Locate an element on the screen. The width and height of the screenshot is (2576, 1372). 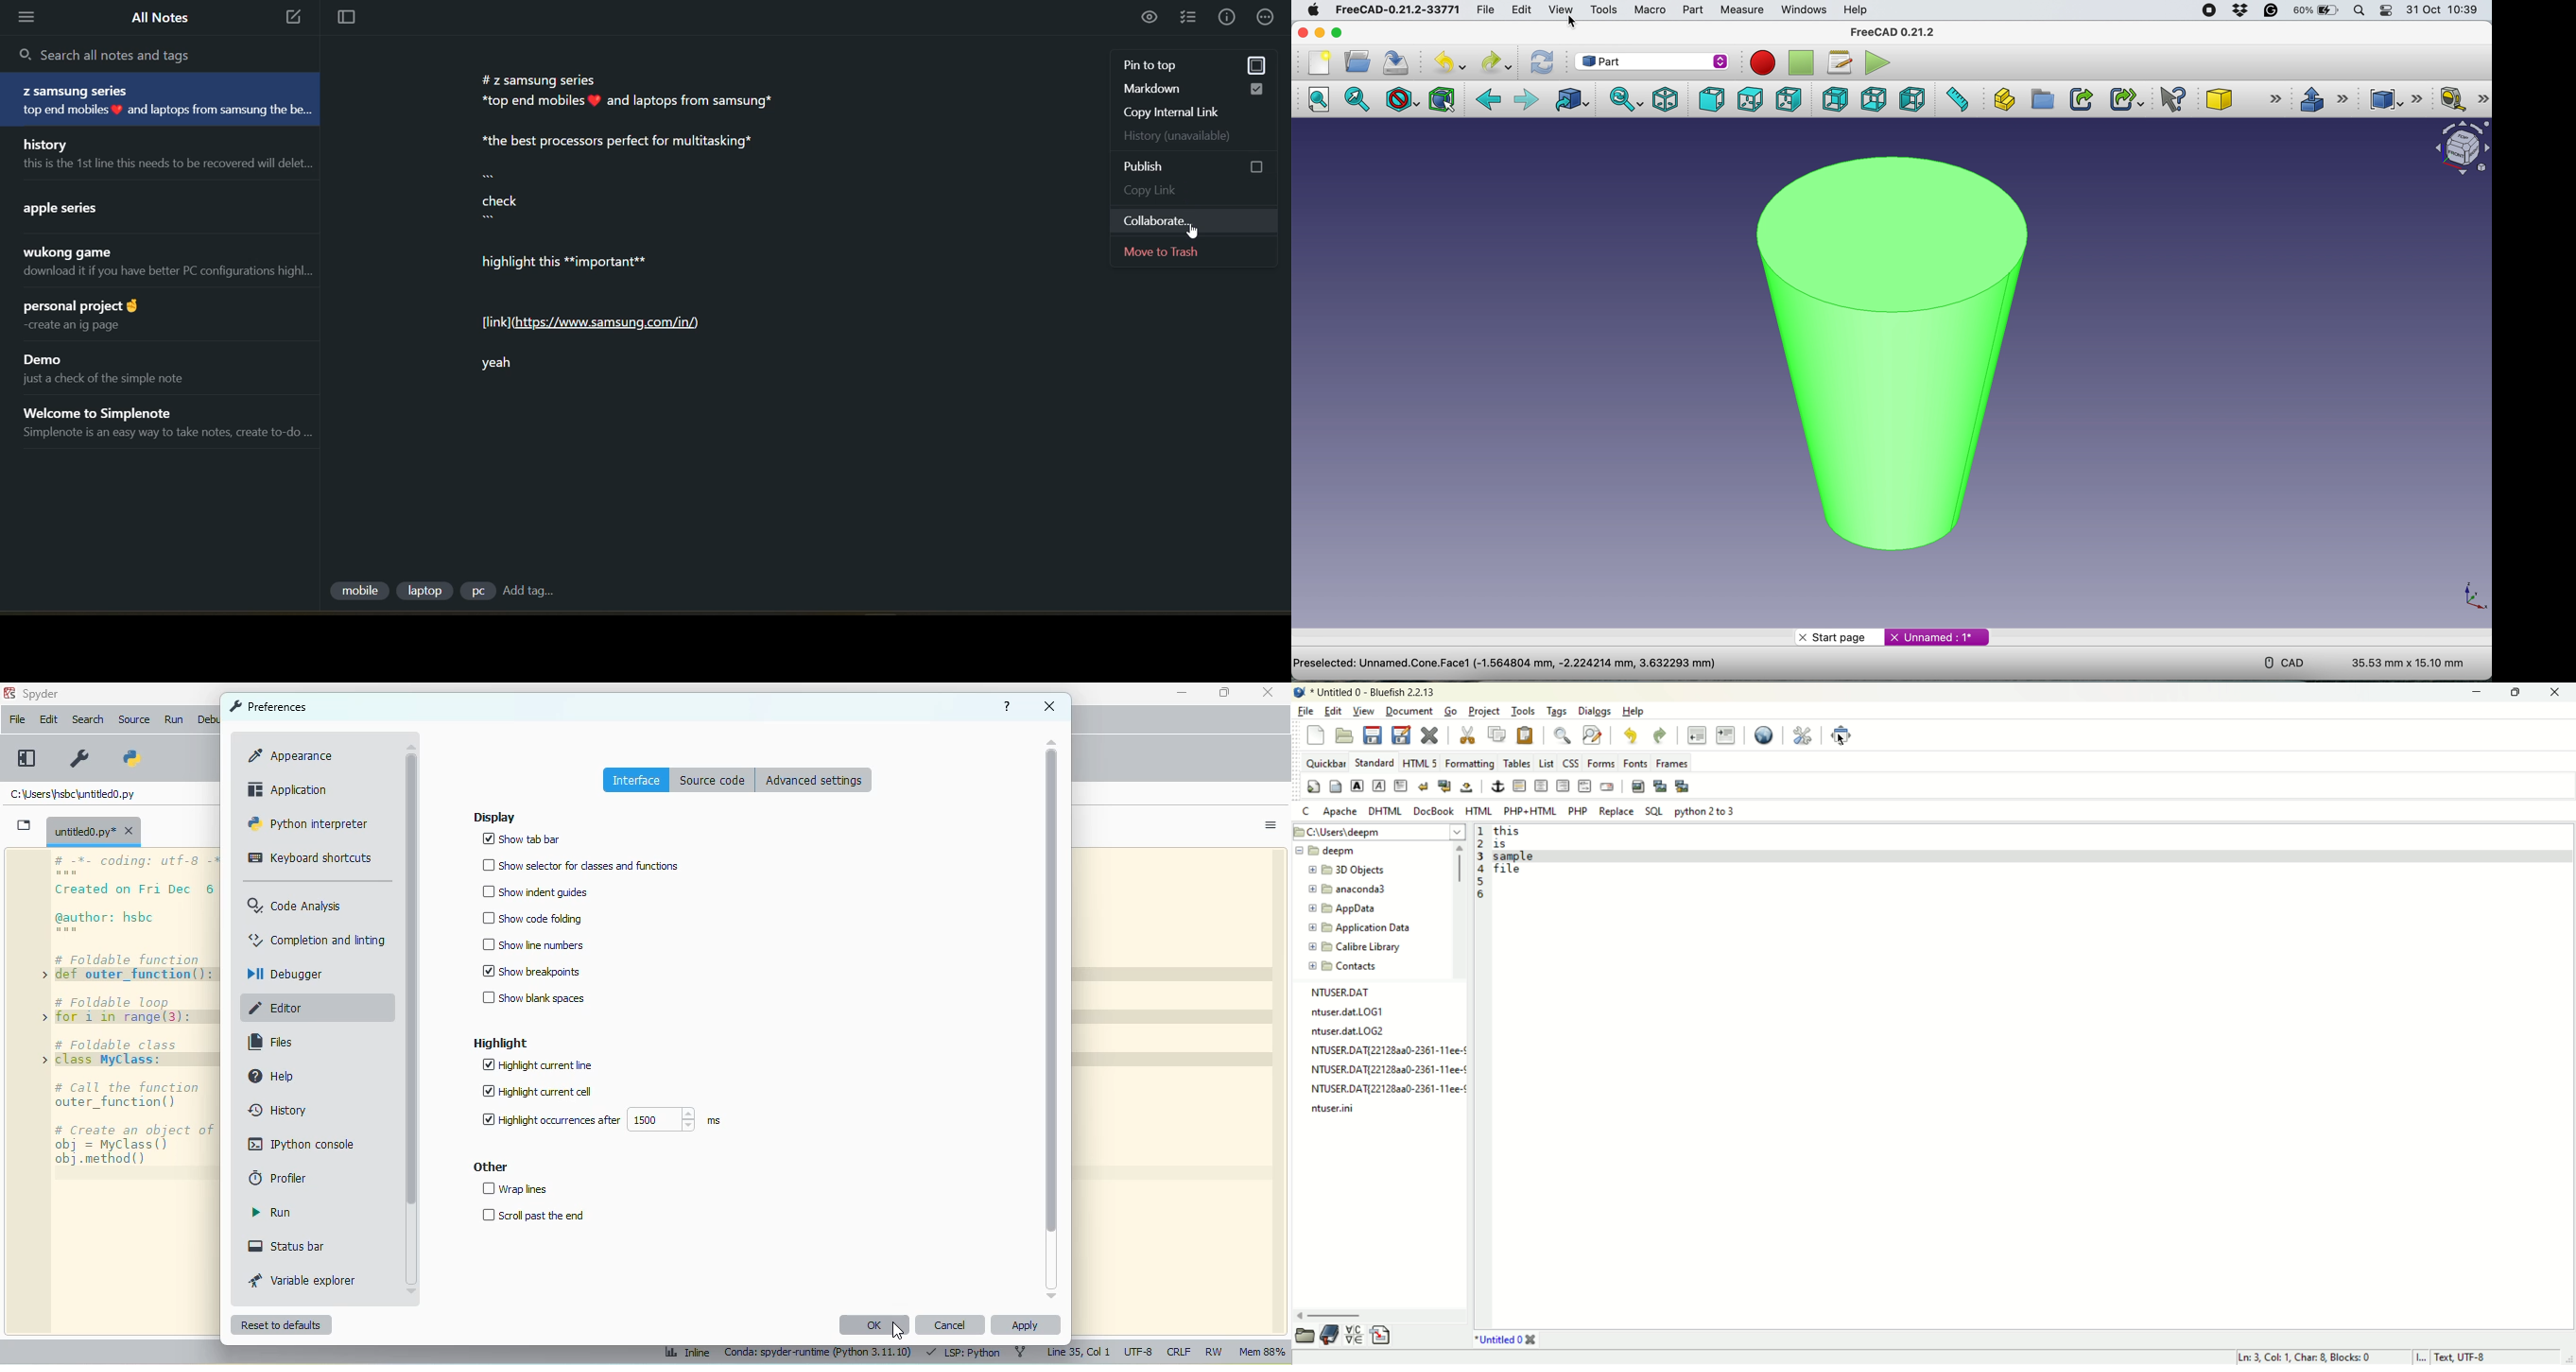
spotlight search is located at coordinates (2358, 10).